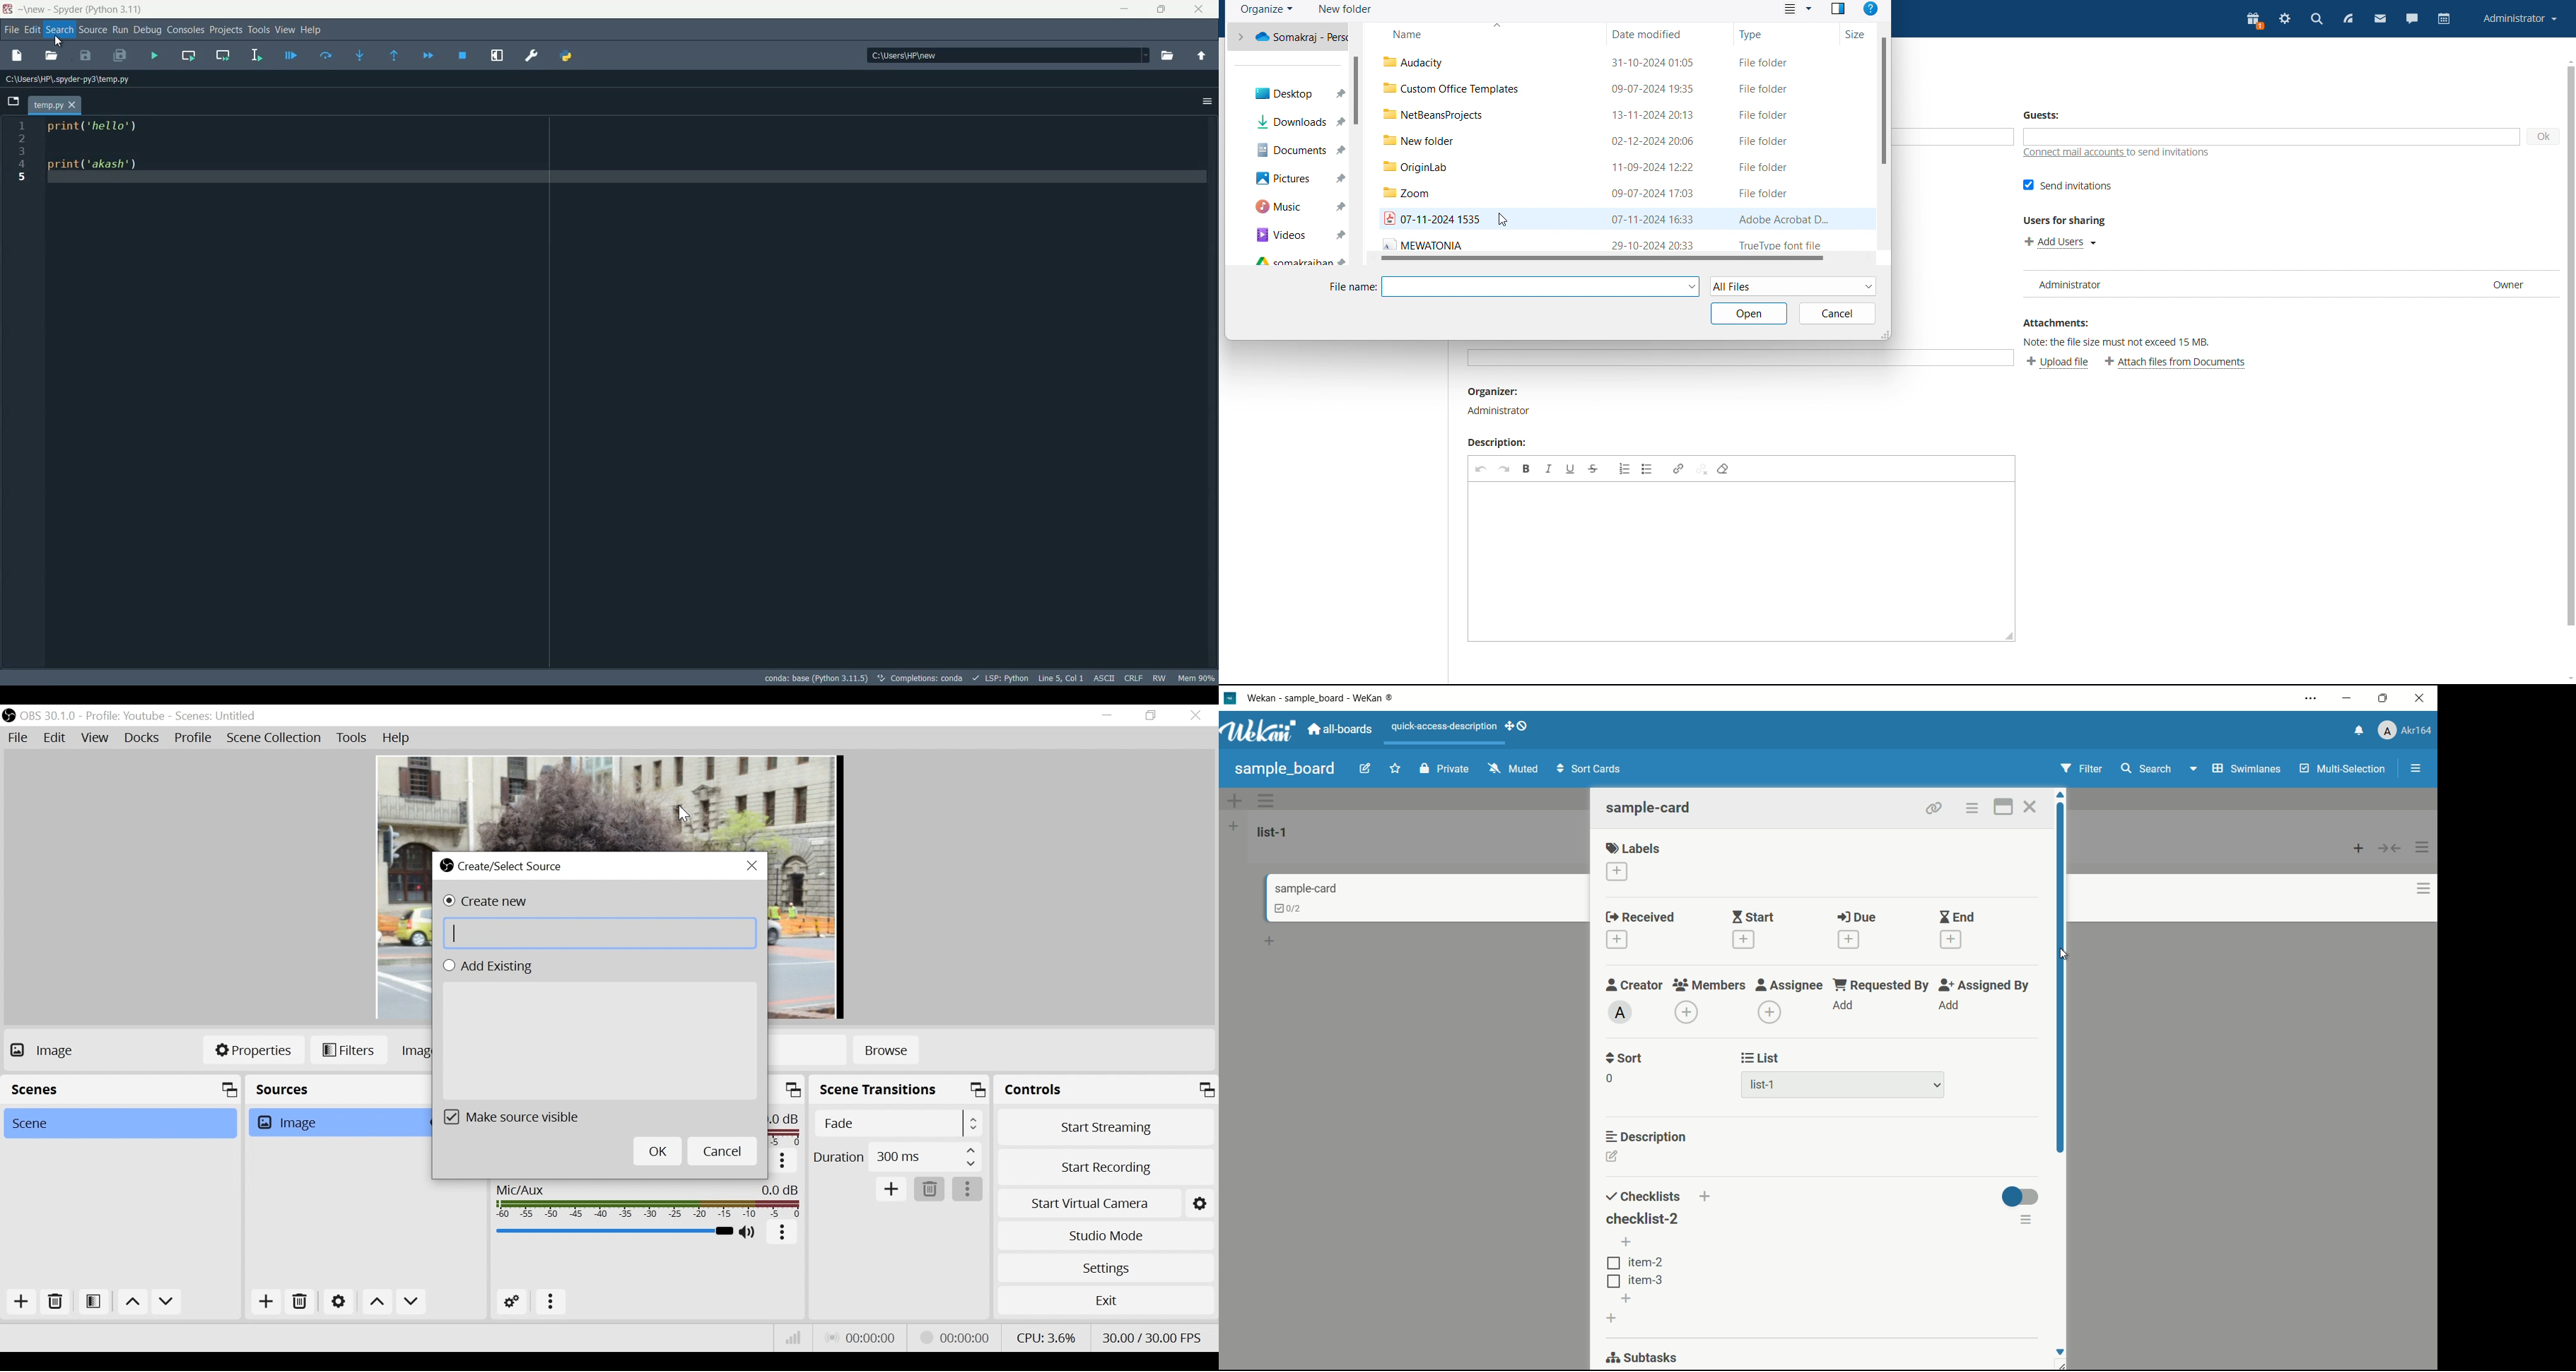  What do you see at coordinates (142, 739) in the screenshot?
I see `Docks` at bounding box center [142, 739].